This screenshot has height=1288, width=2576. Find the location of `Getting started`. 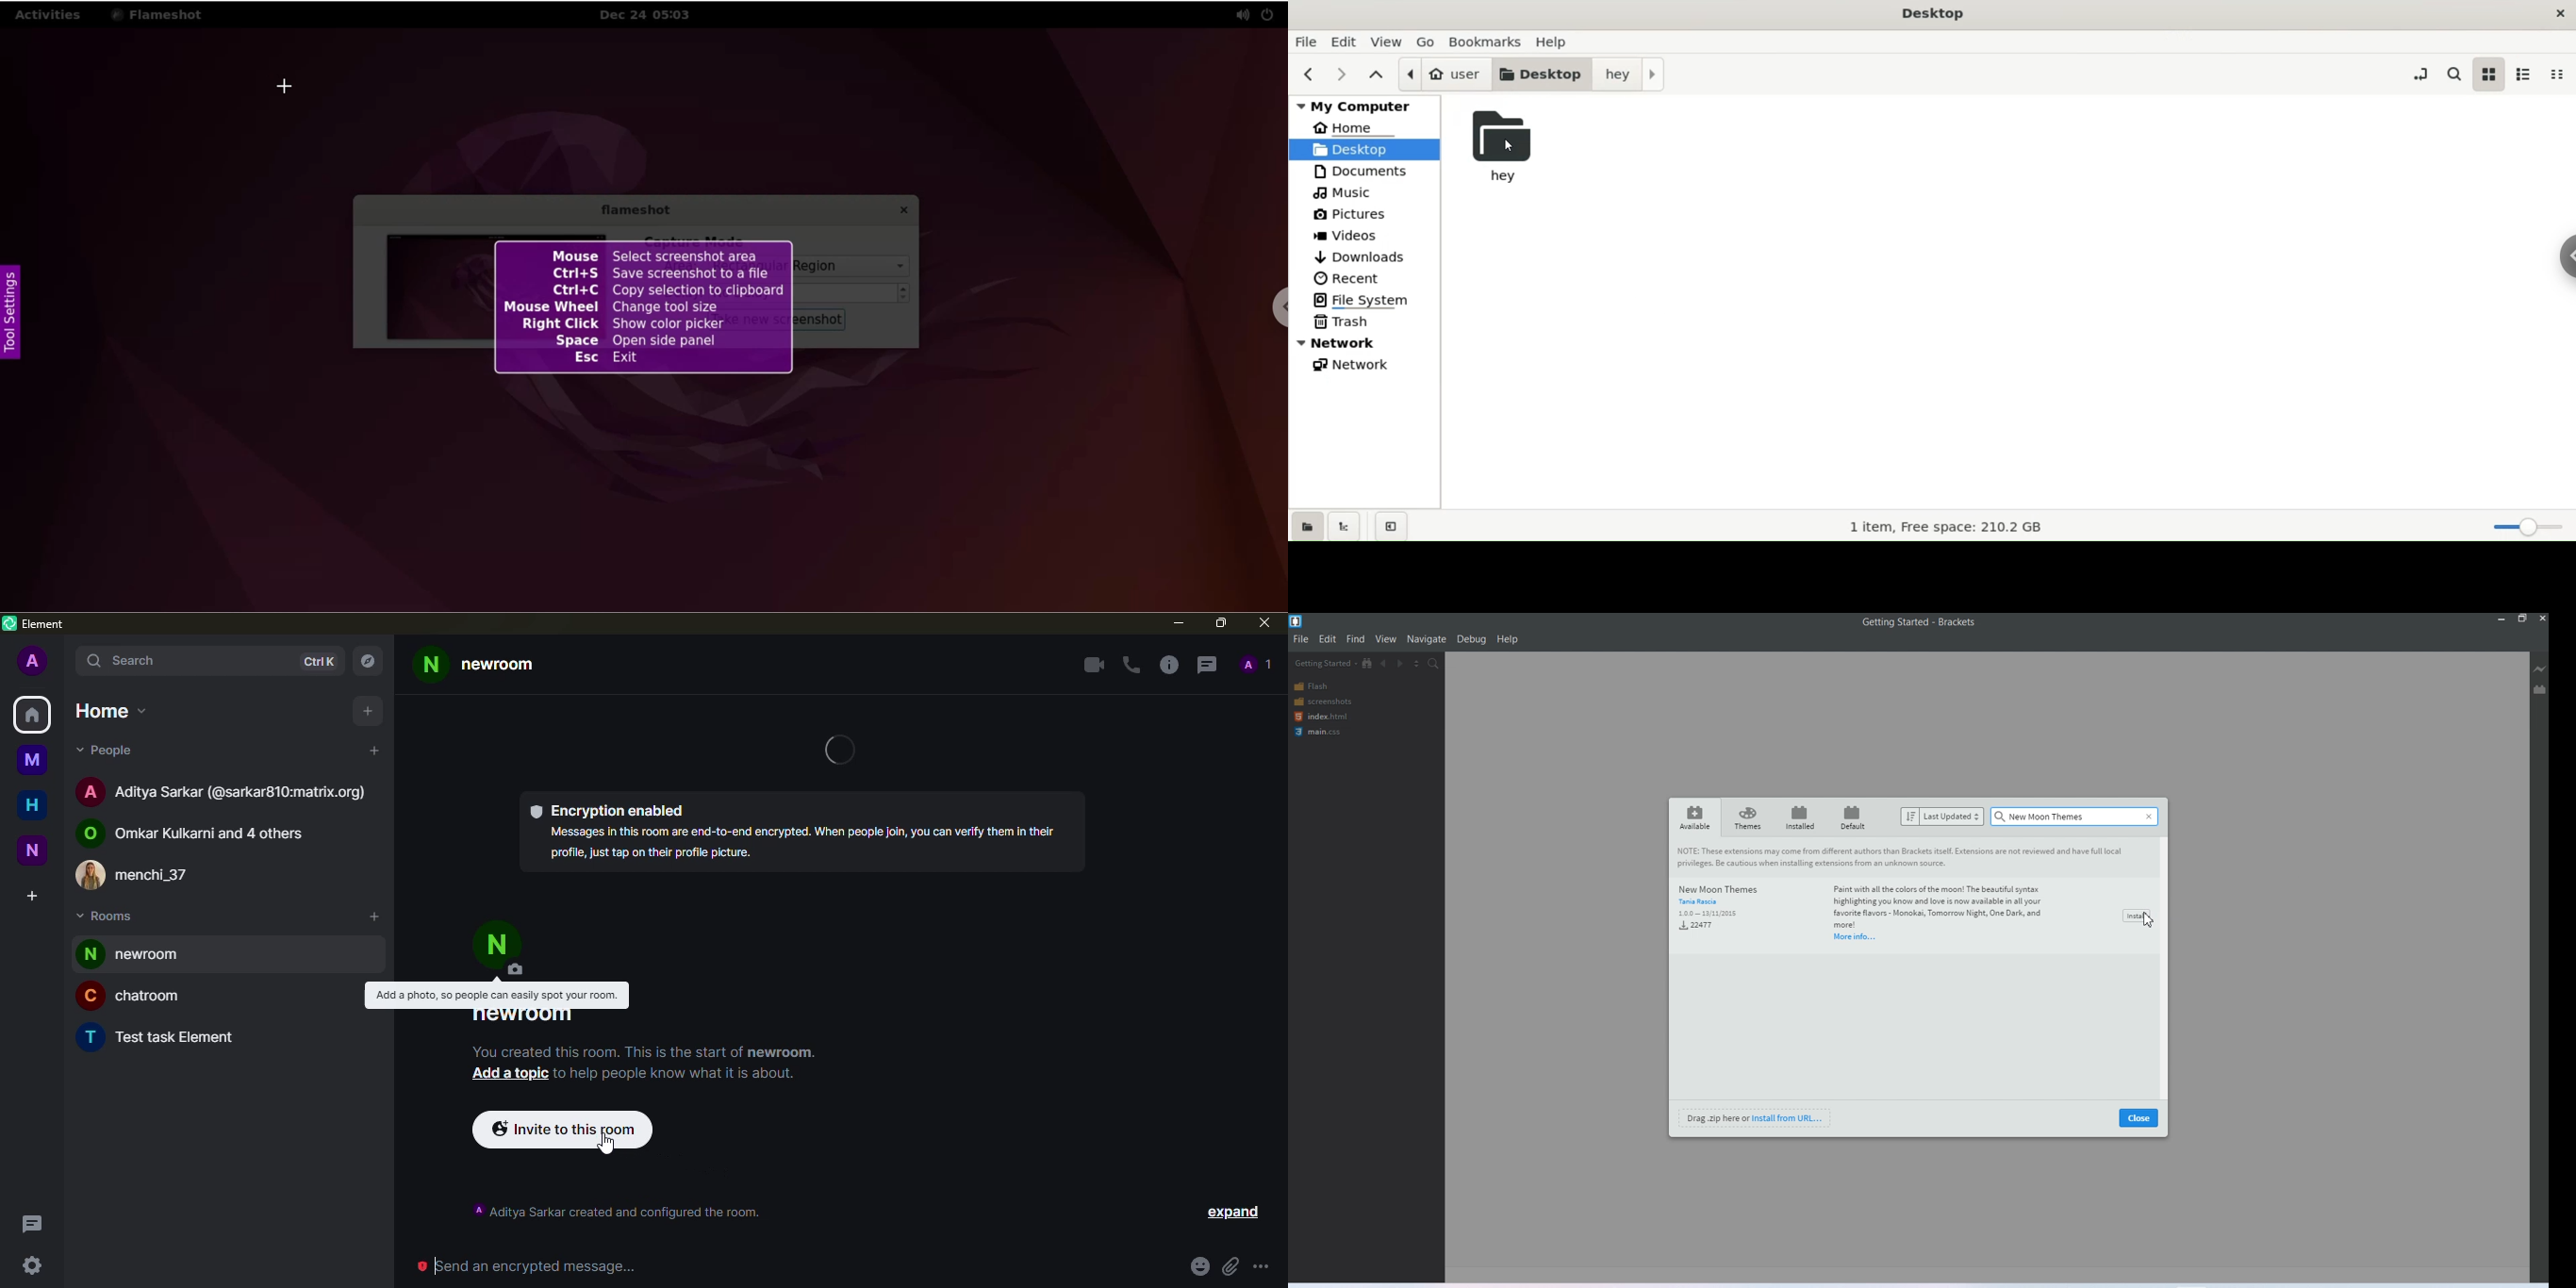

Getting started is located at coordinates (1324, 663).